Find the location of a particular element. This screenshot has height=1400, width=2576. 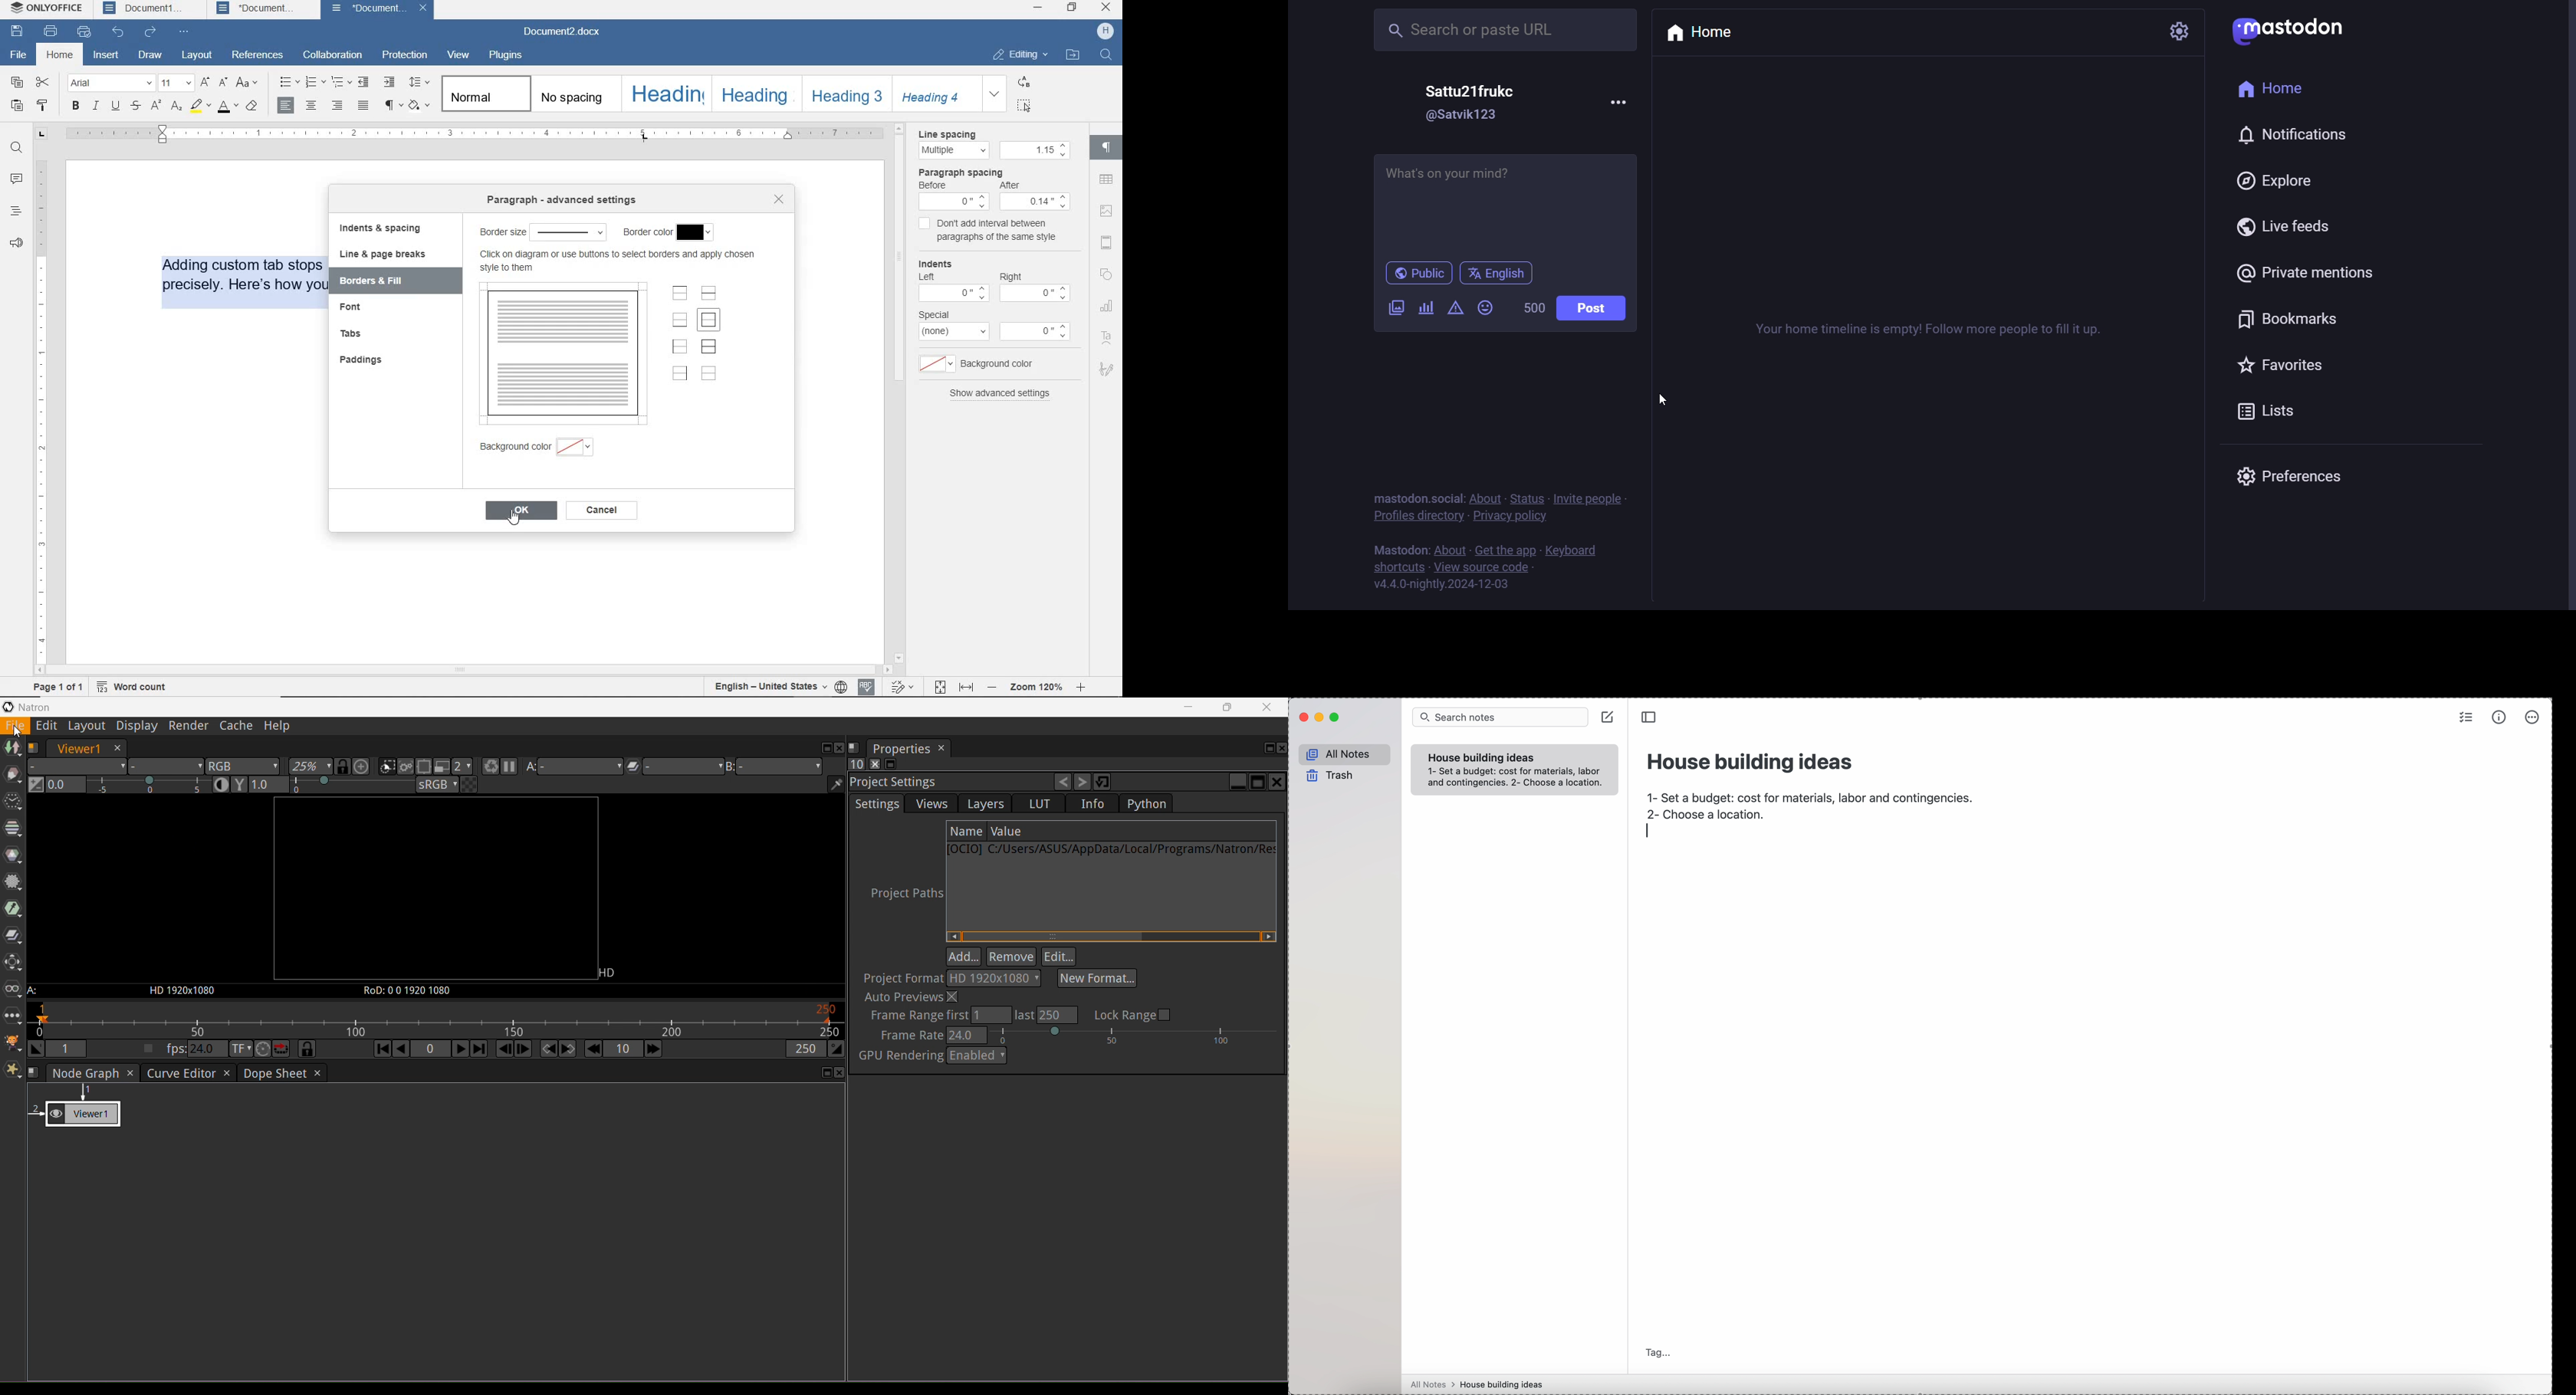

italic is located at coordinates (96, 107).